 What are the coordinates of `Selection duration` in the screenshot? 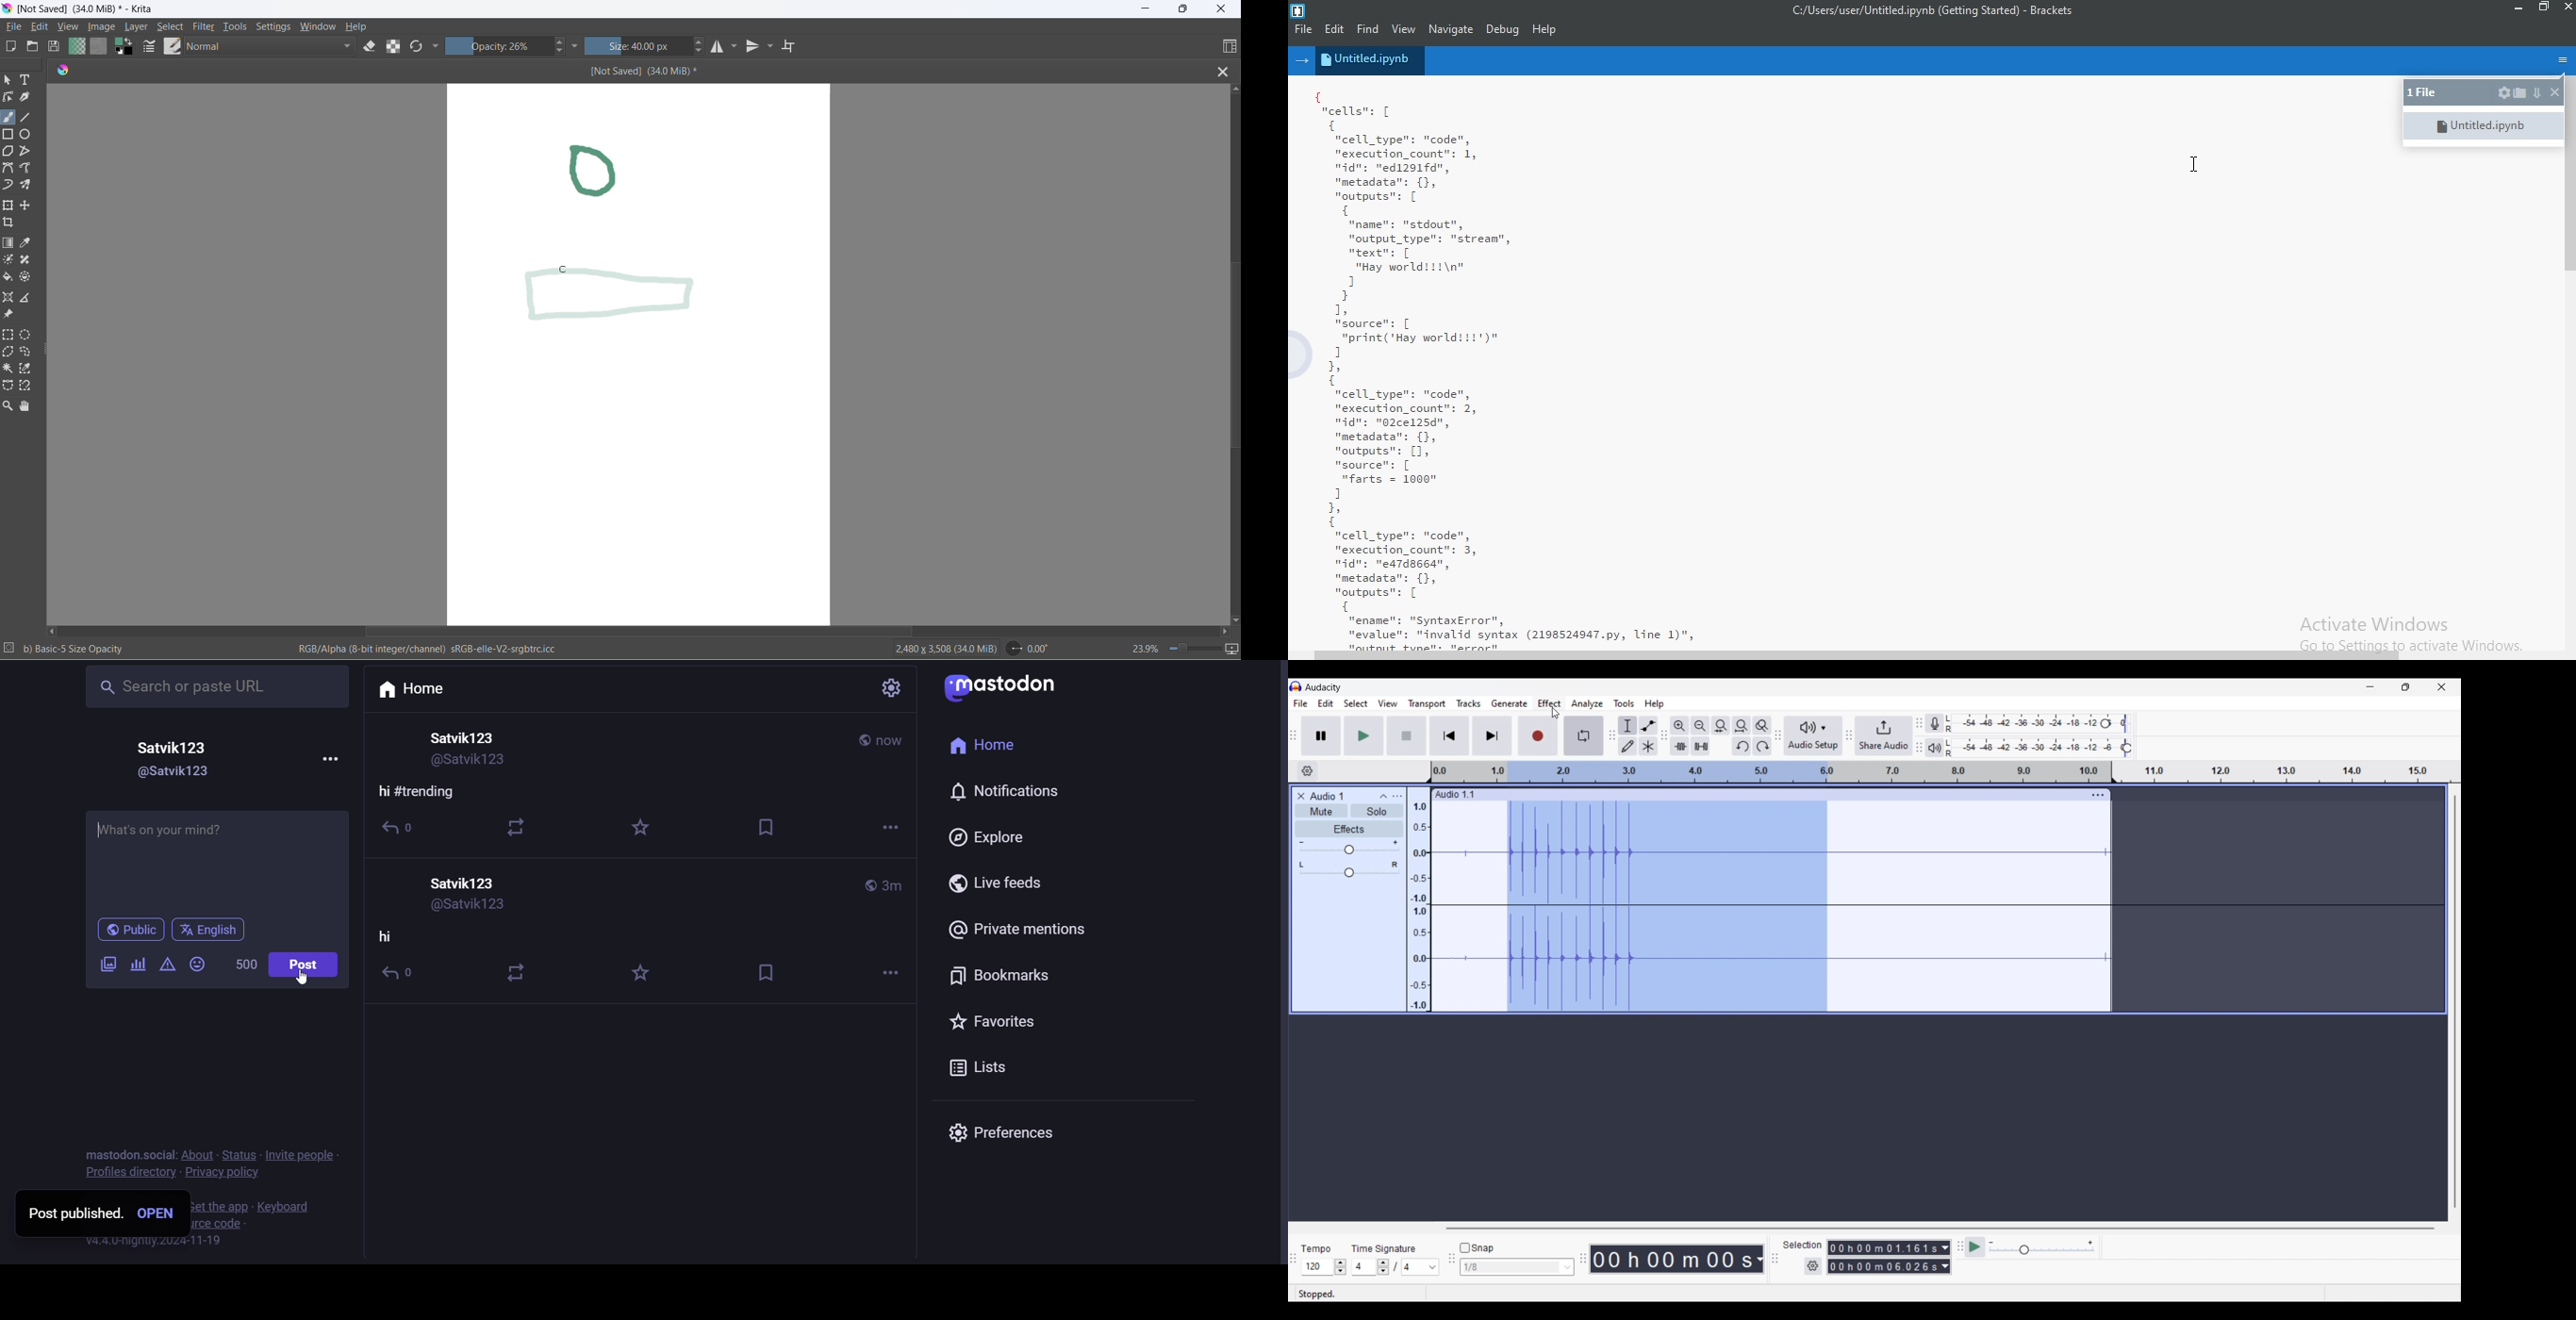 It's located at (1883, 1257).